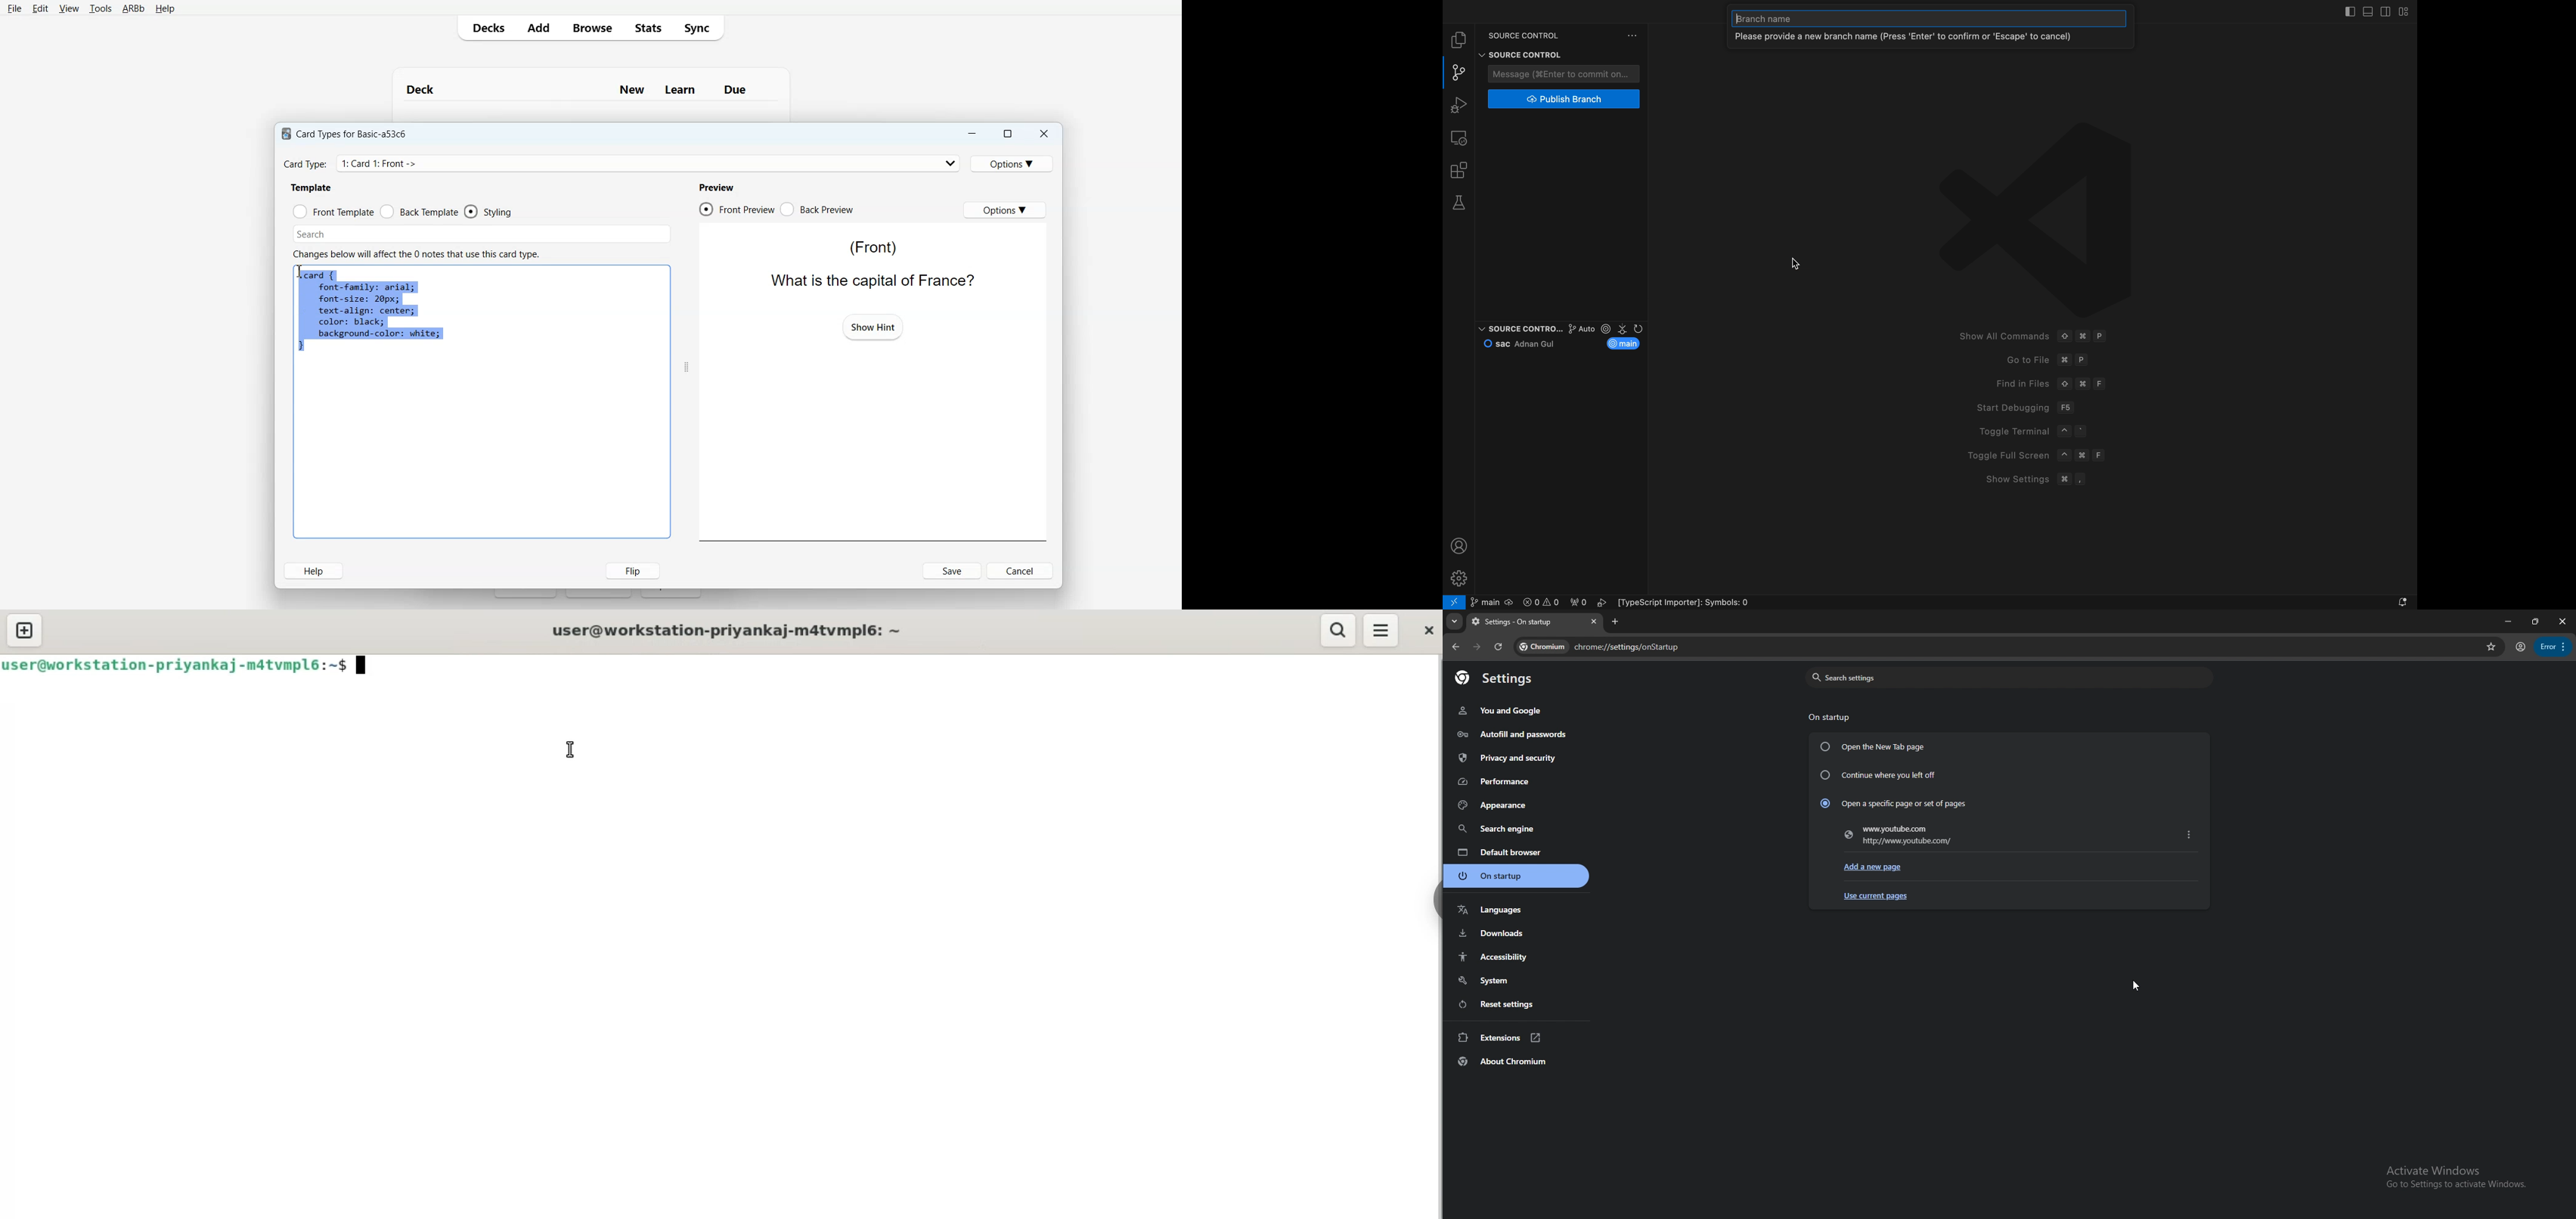 This screenshot has width=2576, height=1232. What do you see at coordinates (2369, 10) in the screenshot?
I see `toggle primary bar` at bounding box center [2369, 10].